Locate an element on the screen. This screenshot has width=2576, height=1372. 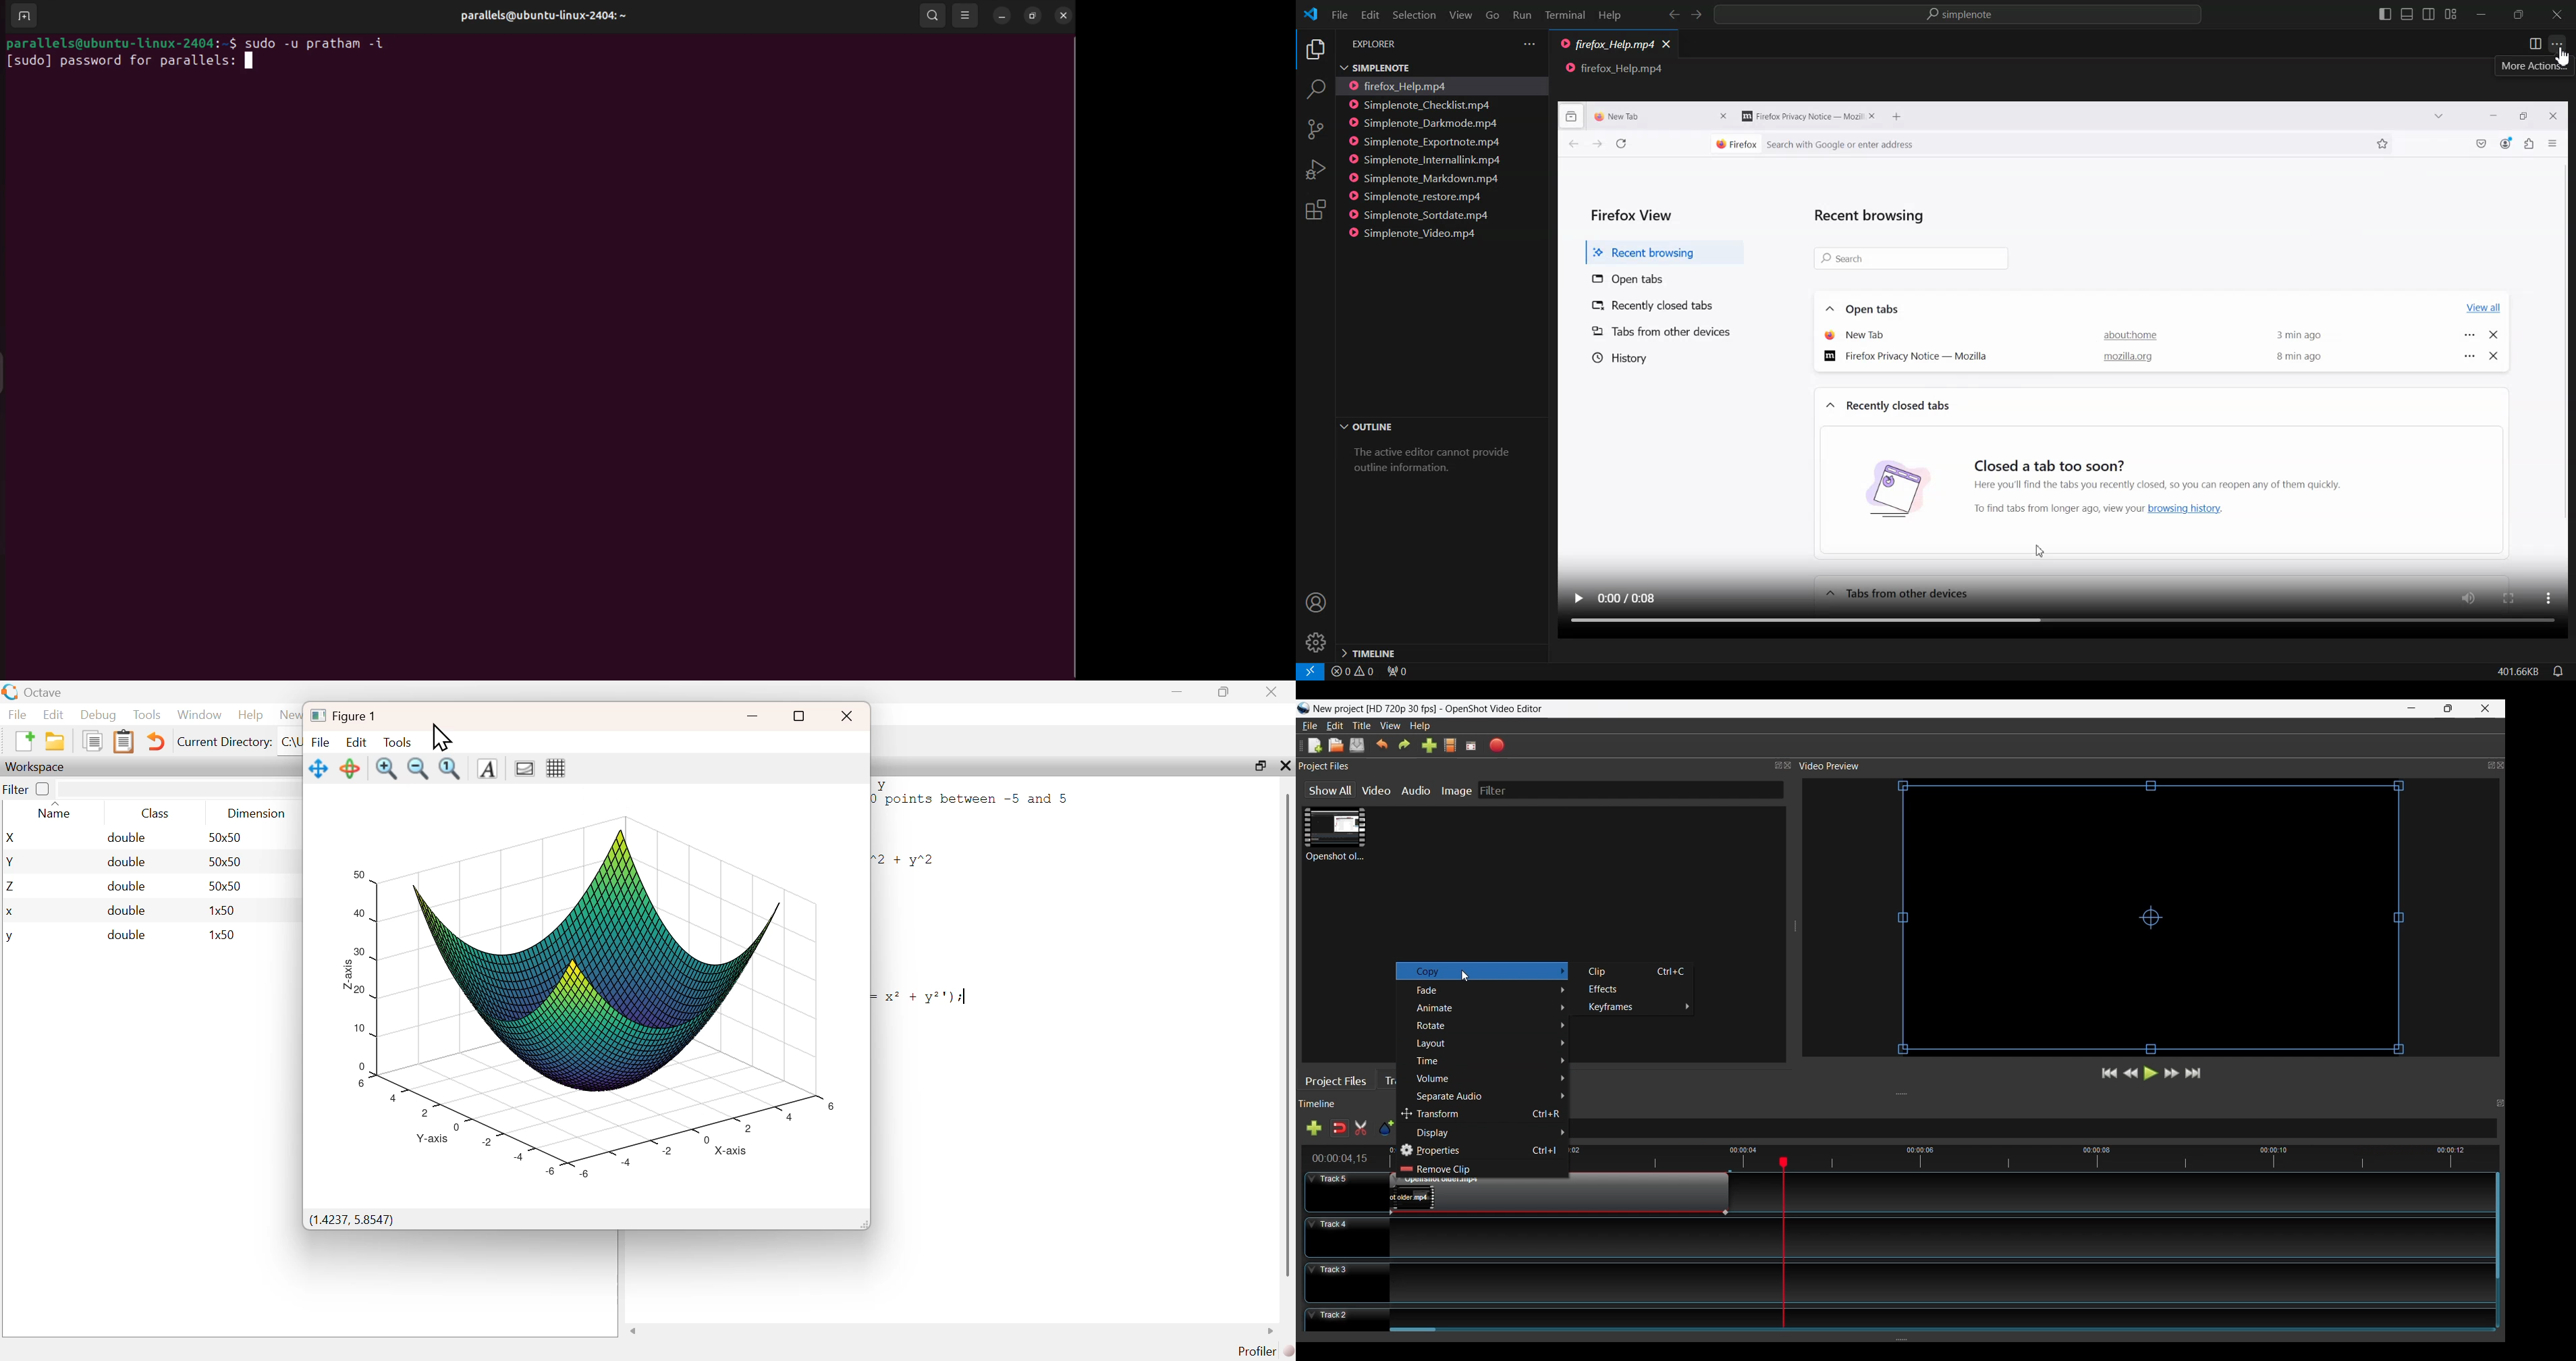
Snap is located at coordinates (1339, 1128).